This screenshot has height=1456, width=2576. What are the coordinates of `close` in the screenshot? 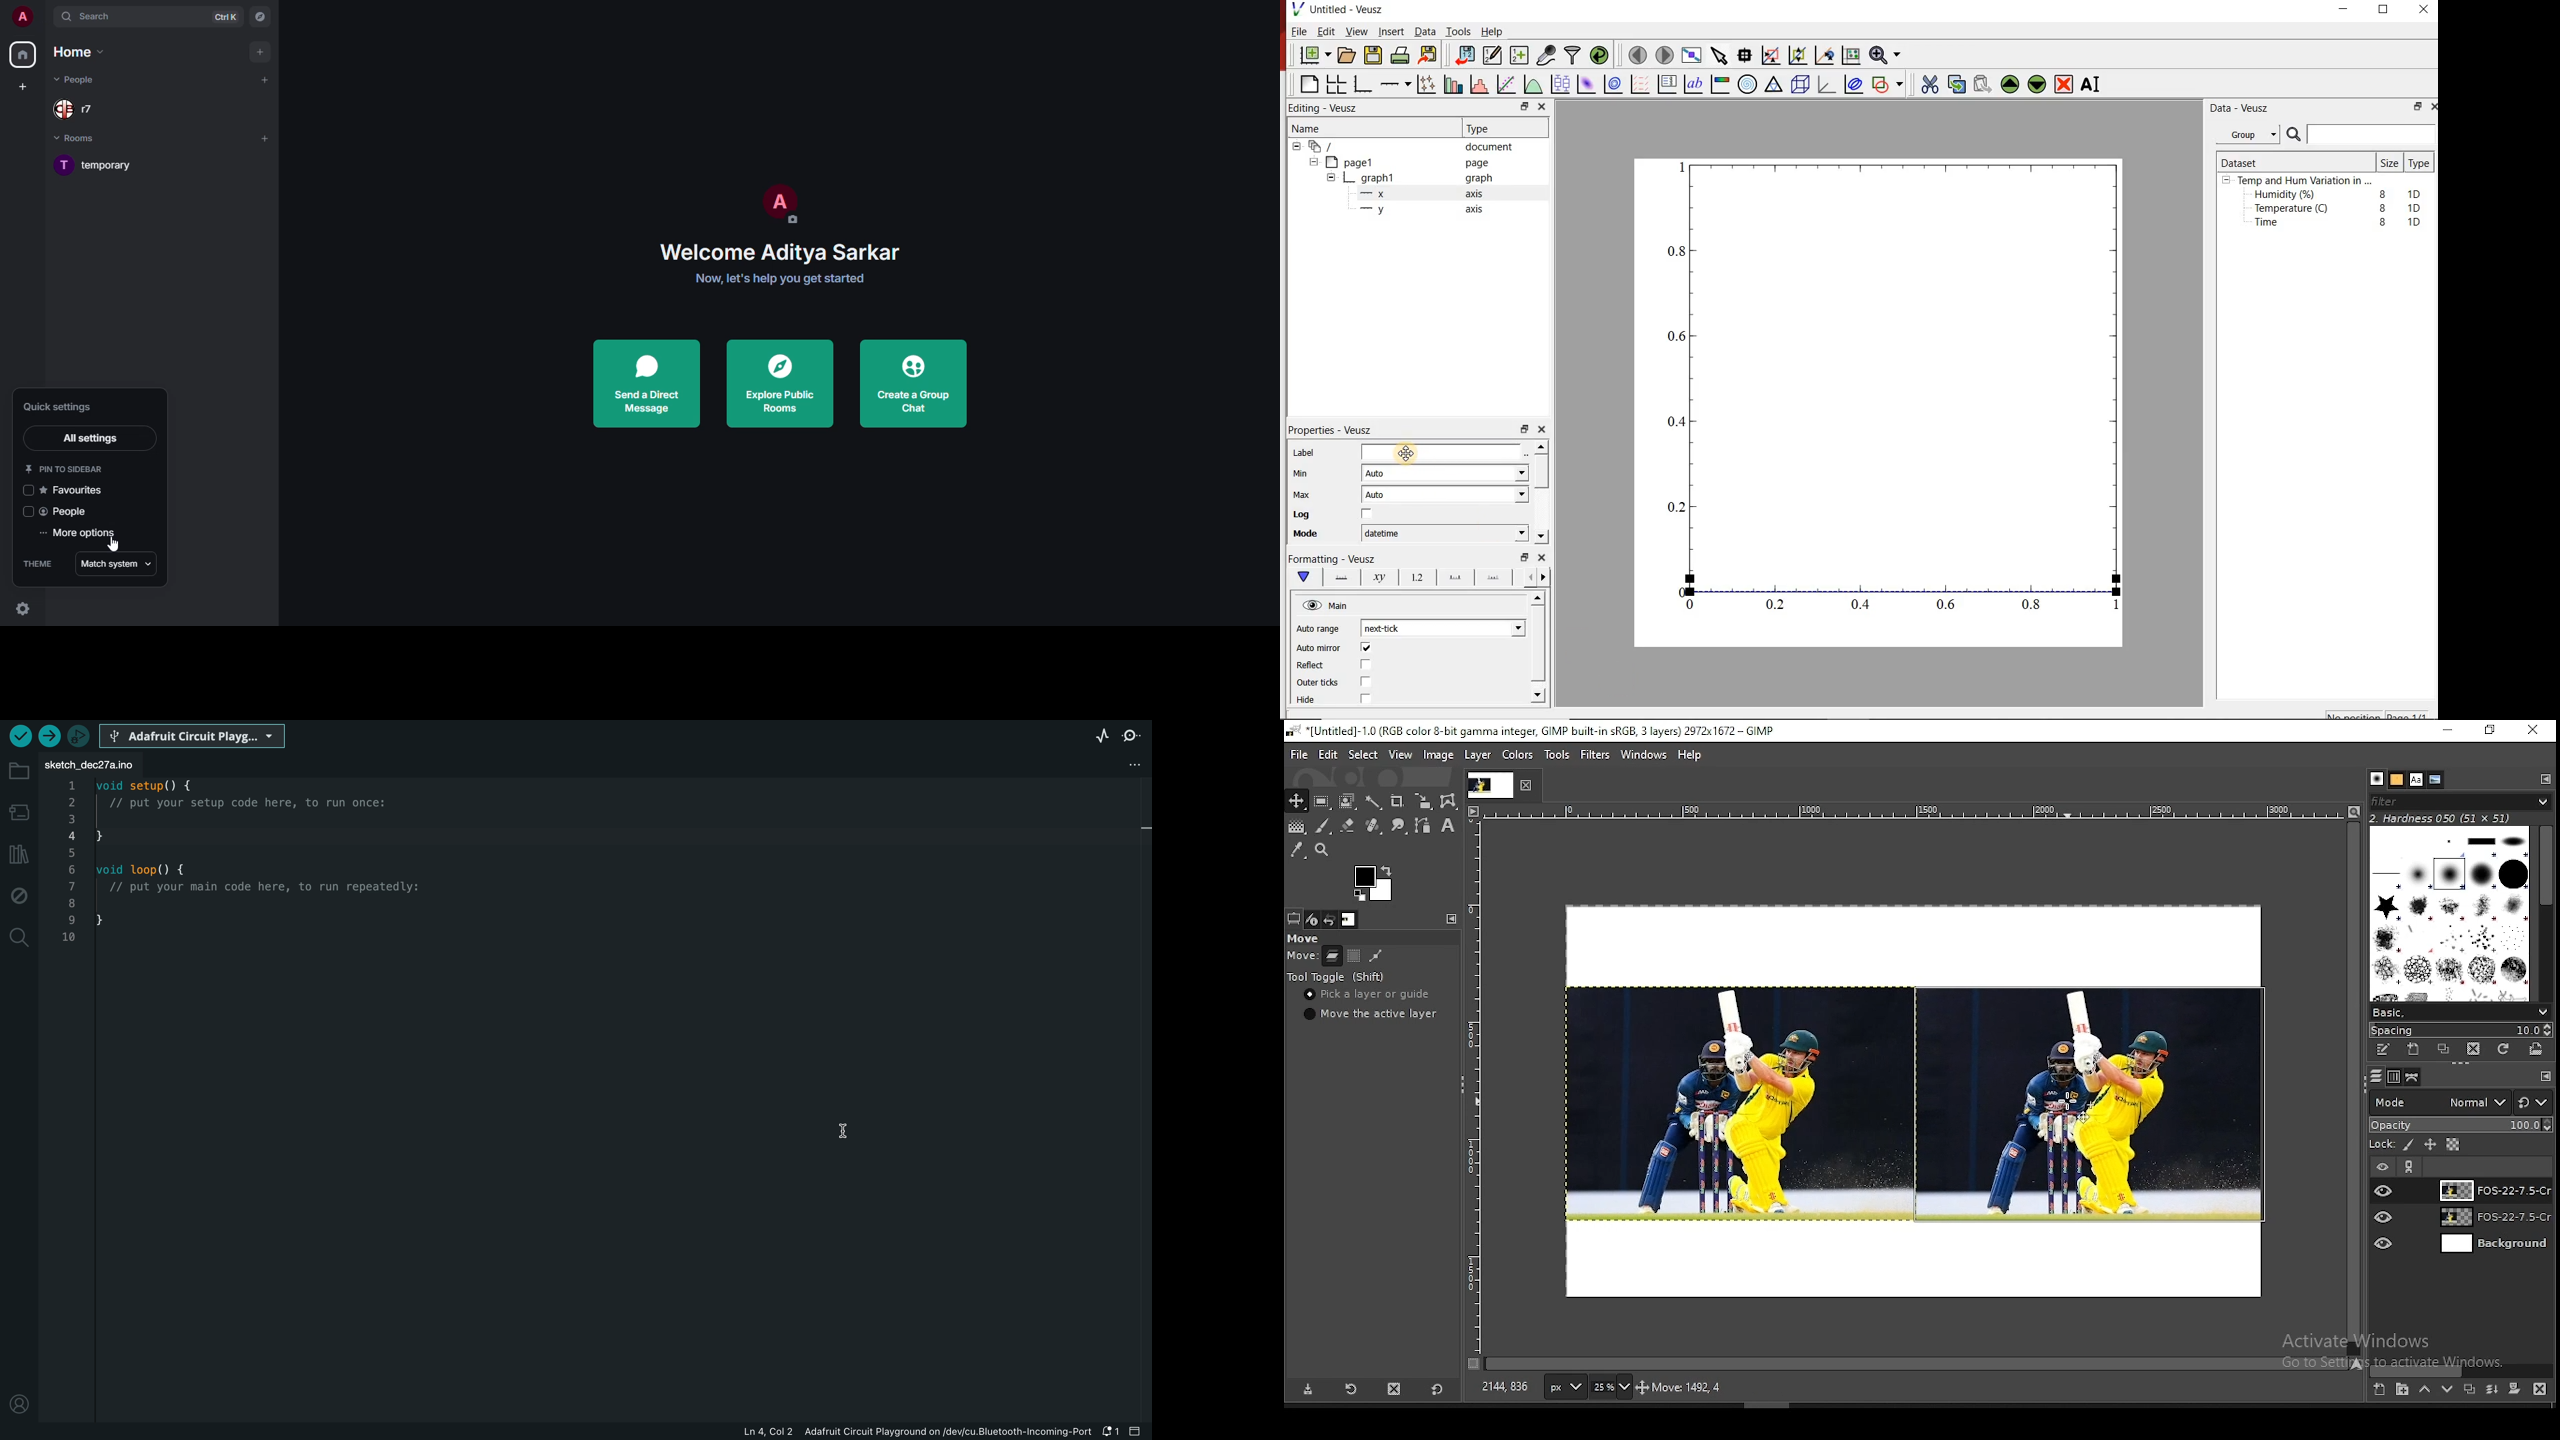 It's located at (2533, 730).